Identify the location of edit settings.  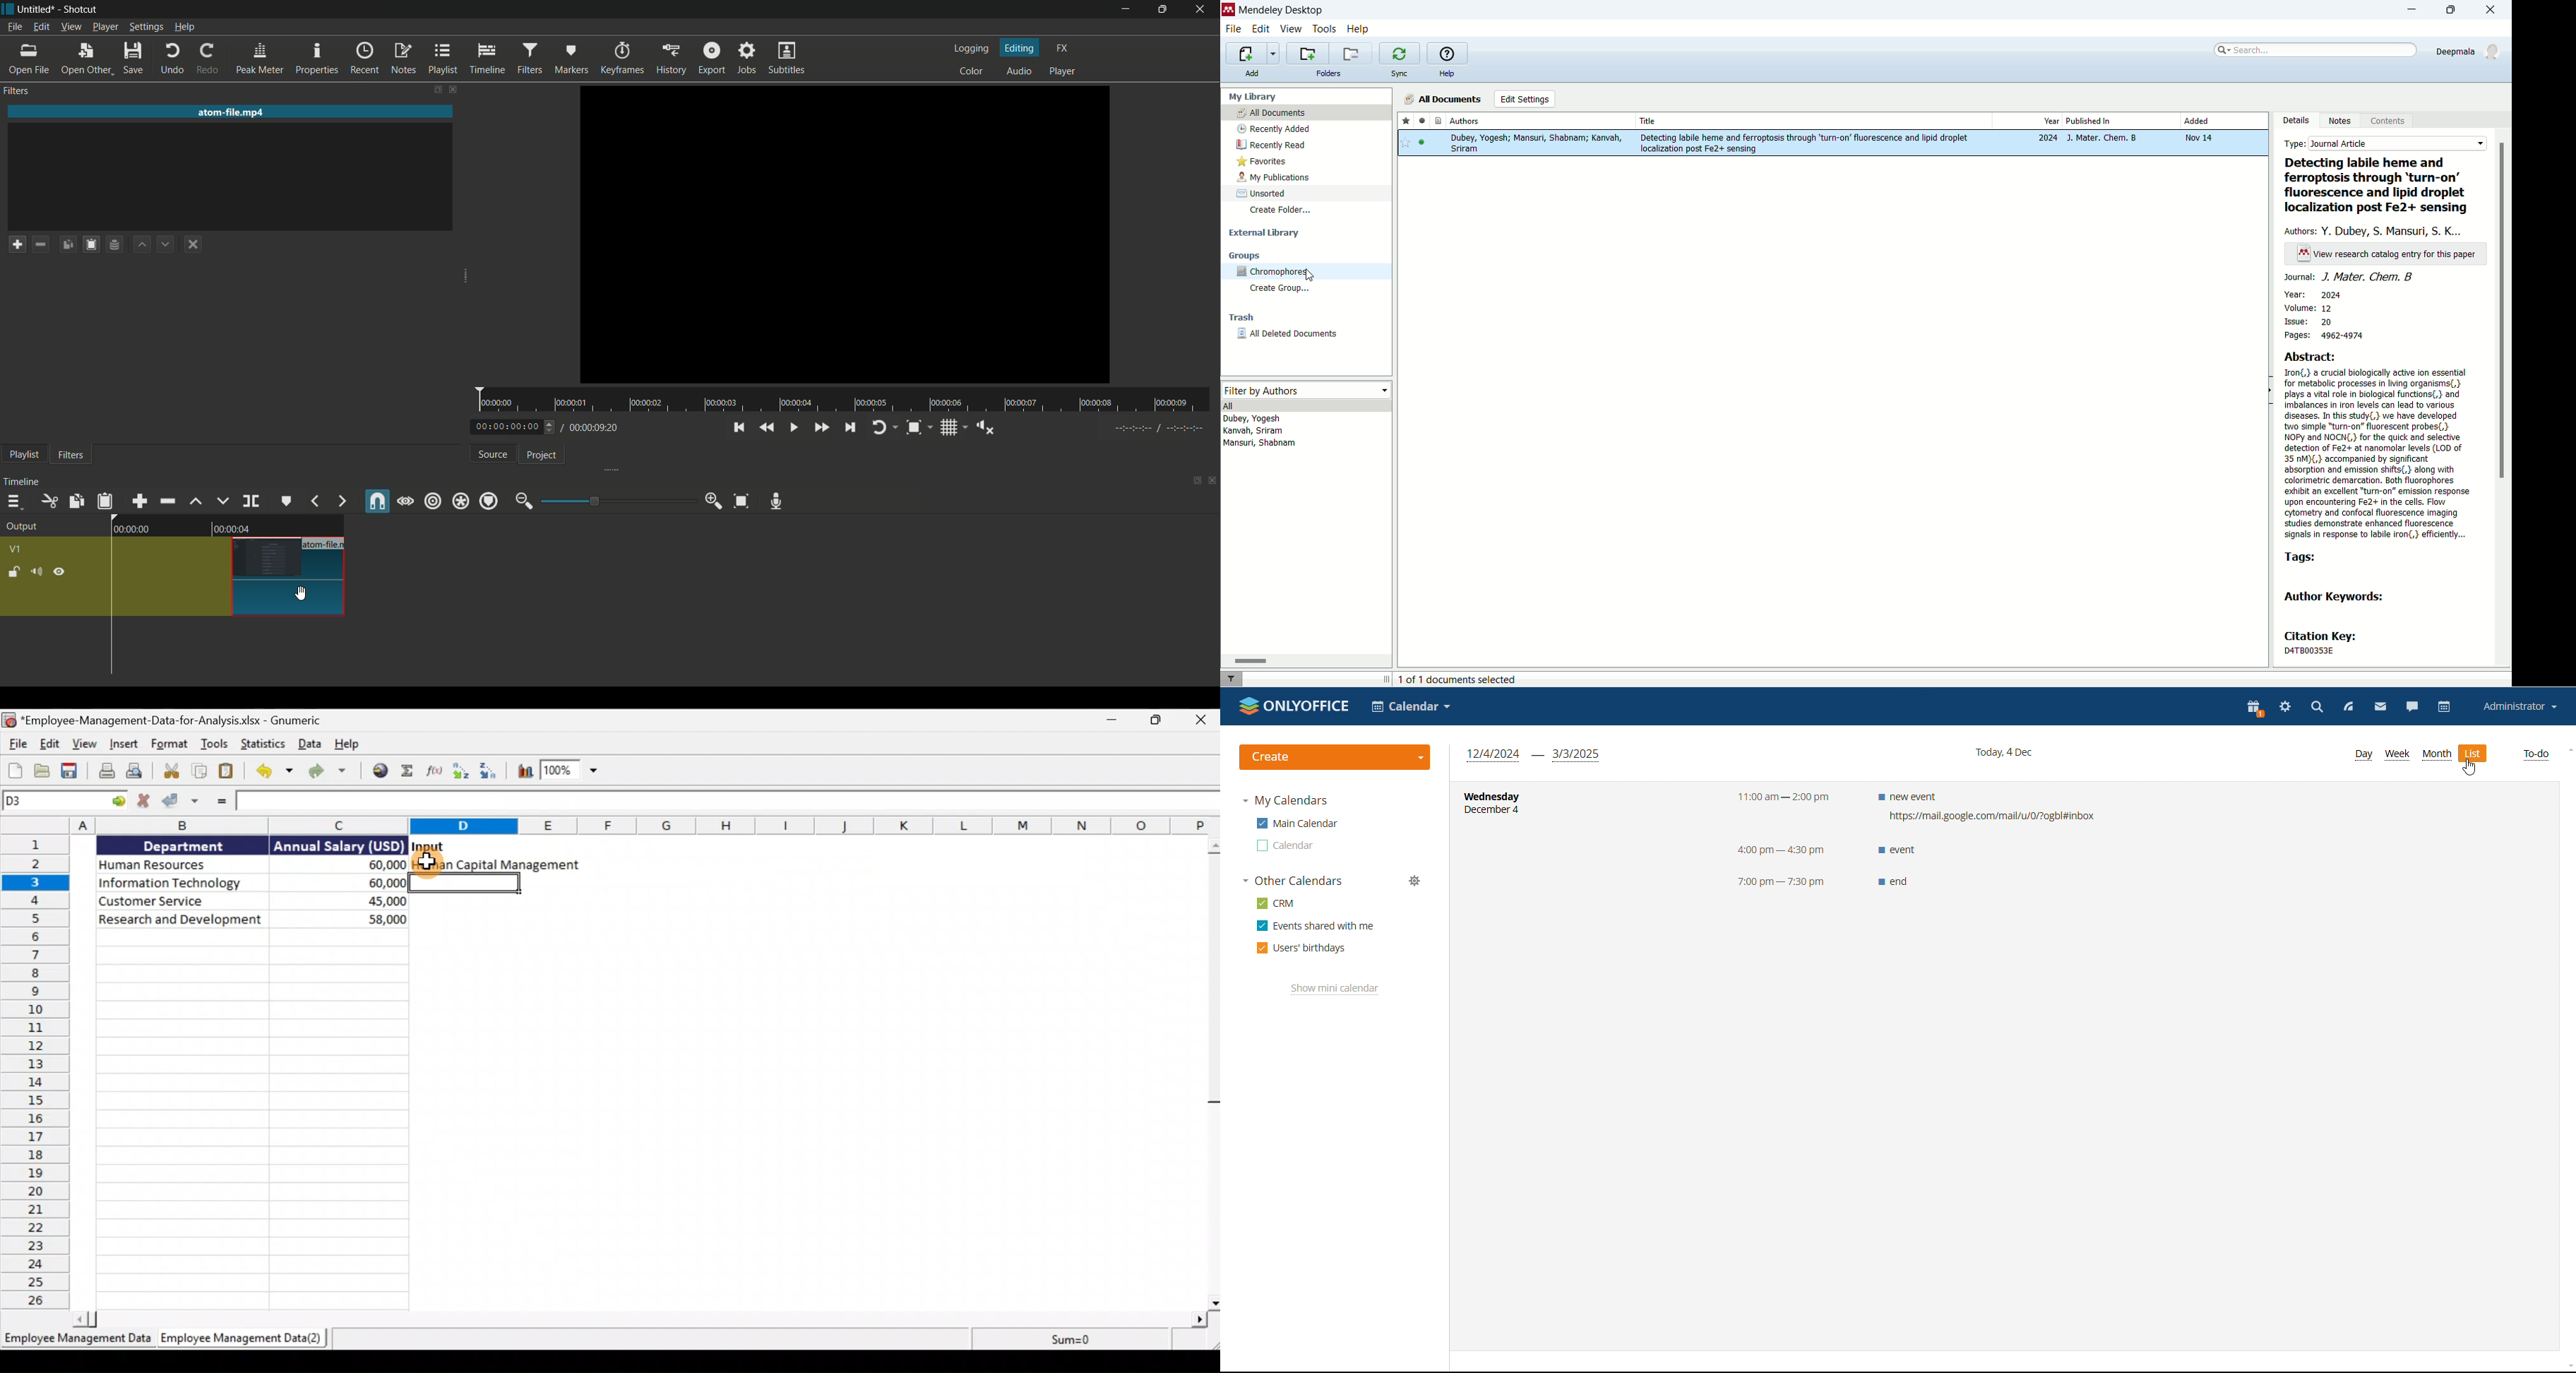
(1524, 99).